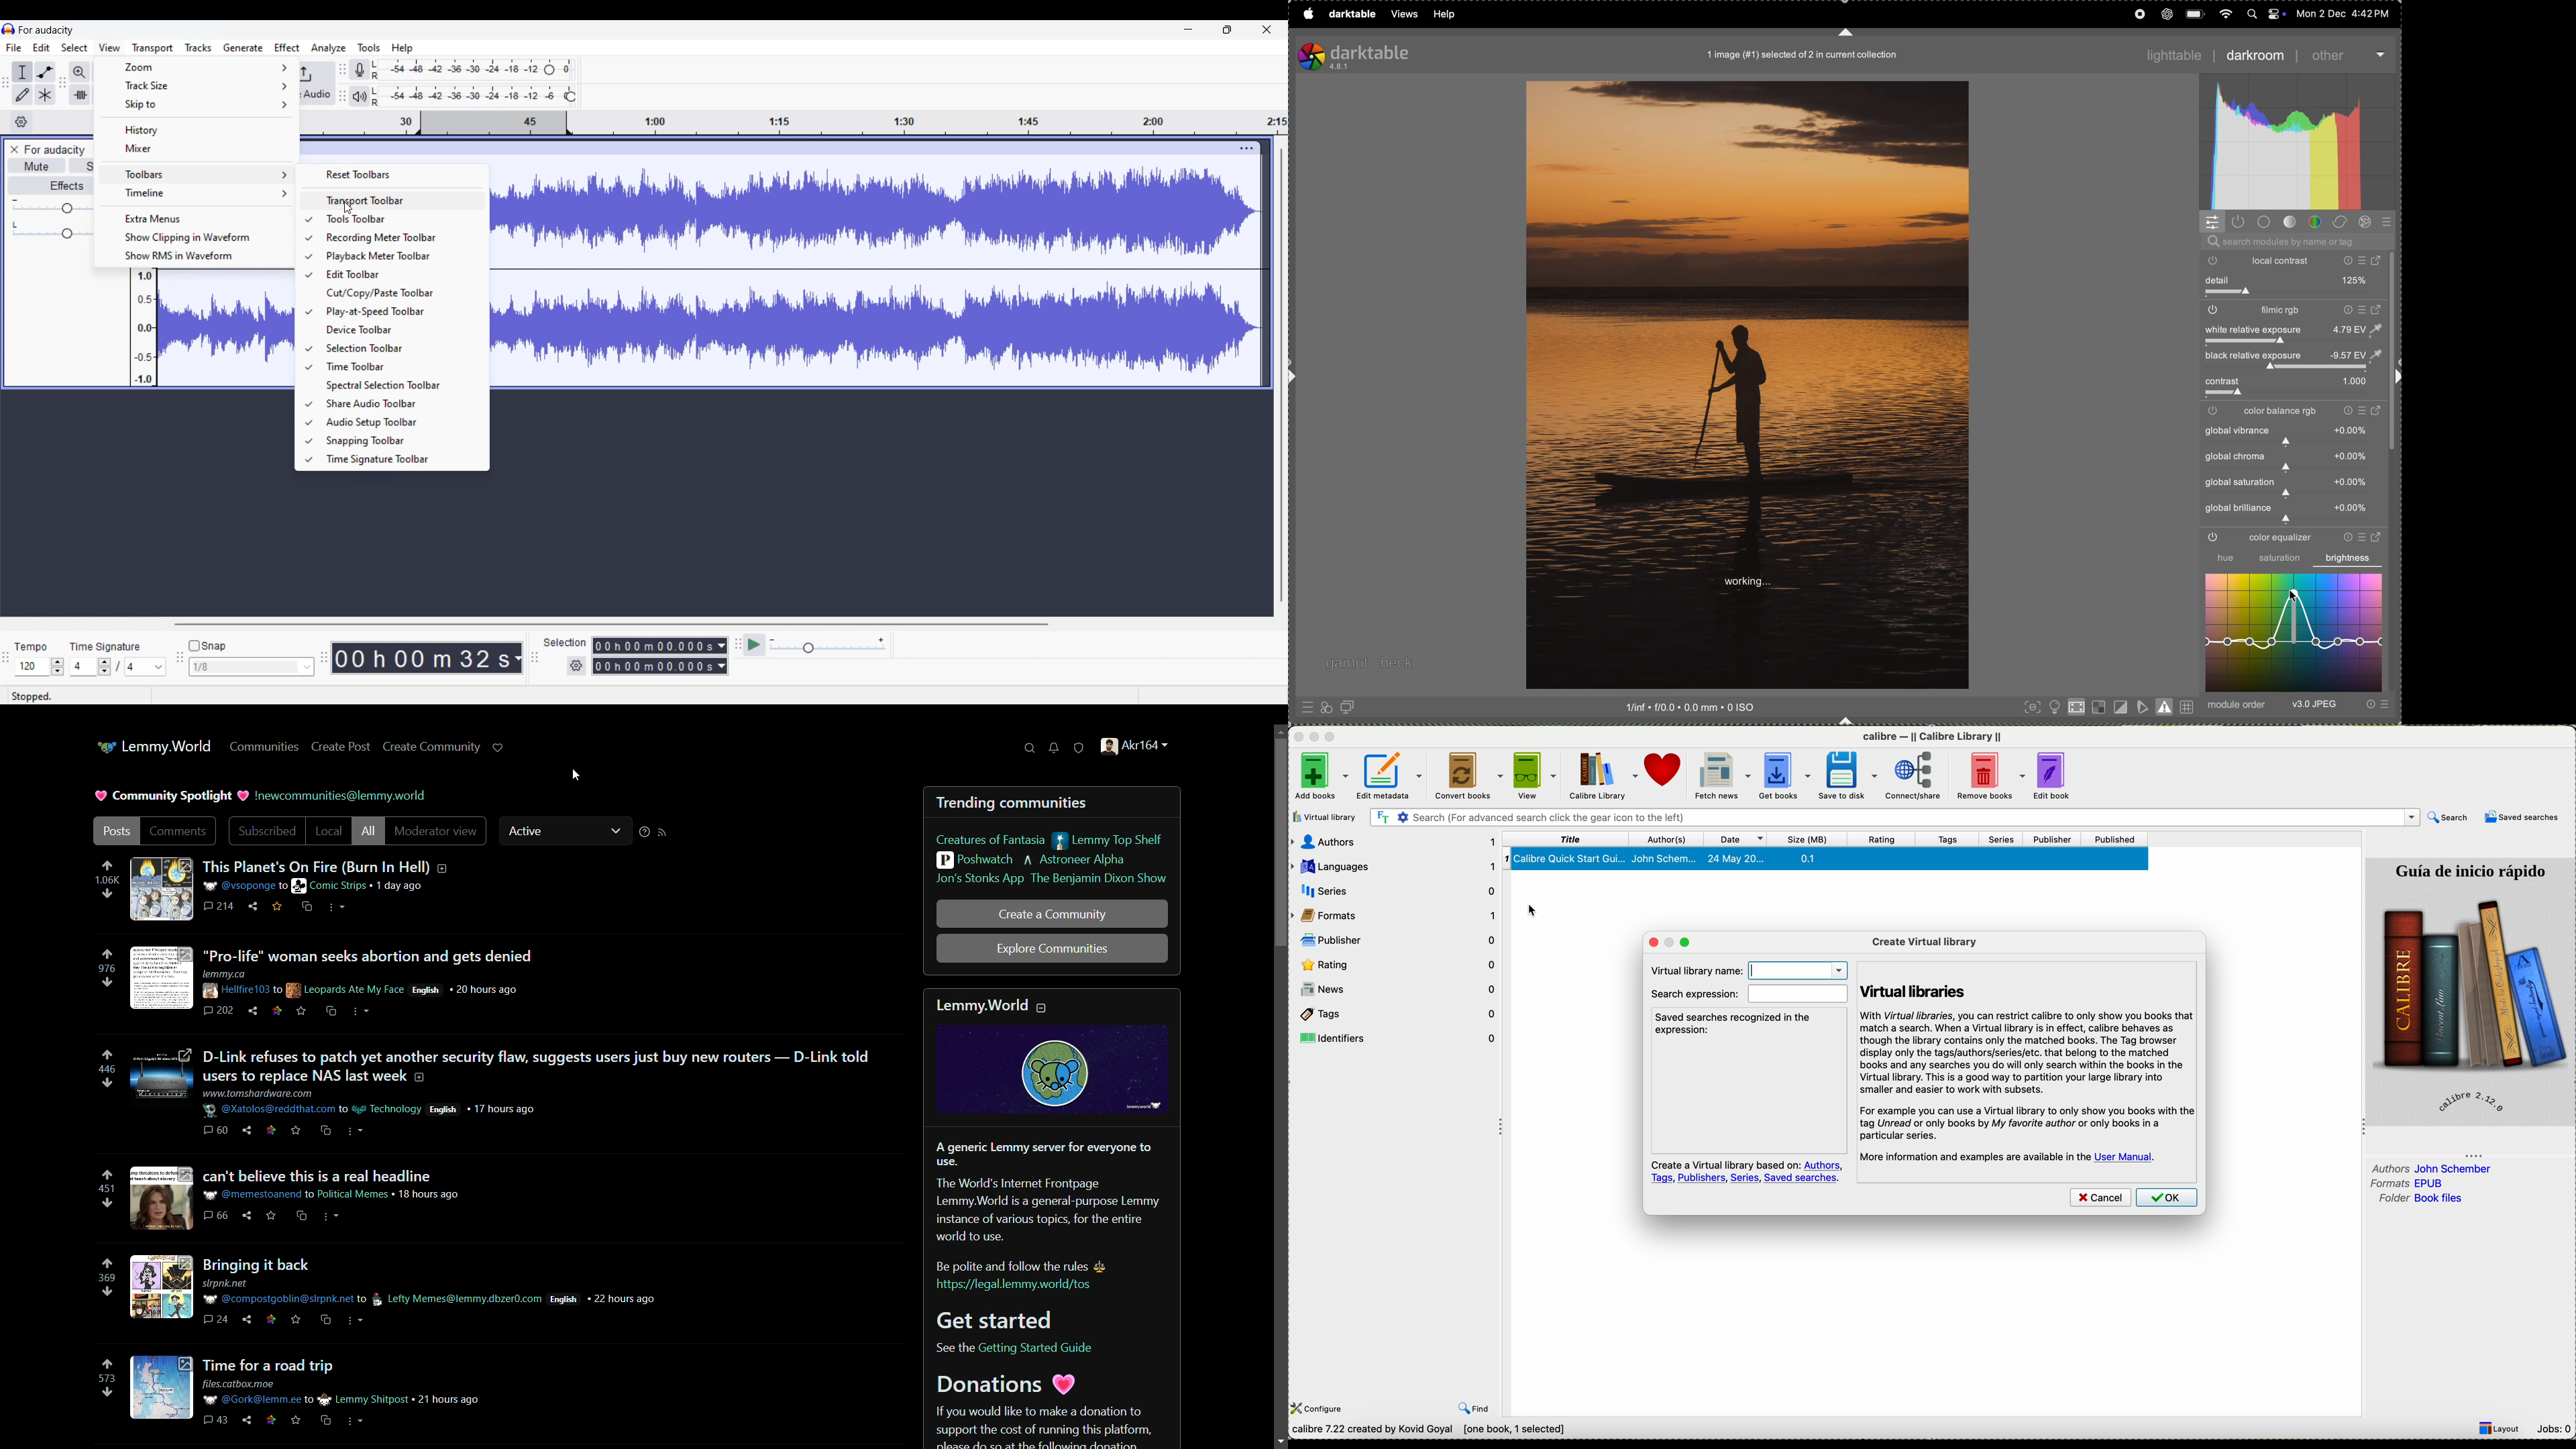 The image size is (2576, 1456). Describe the element at coordinates (2265, 222) in the screenshot. I see `base` at that location.